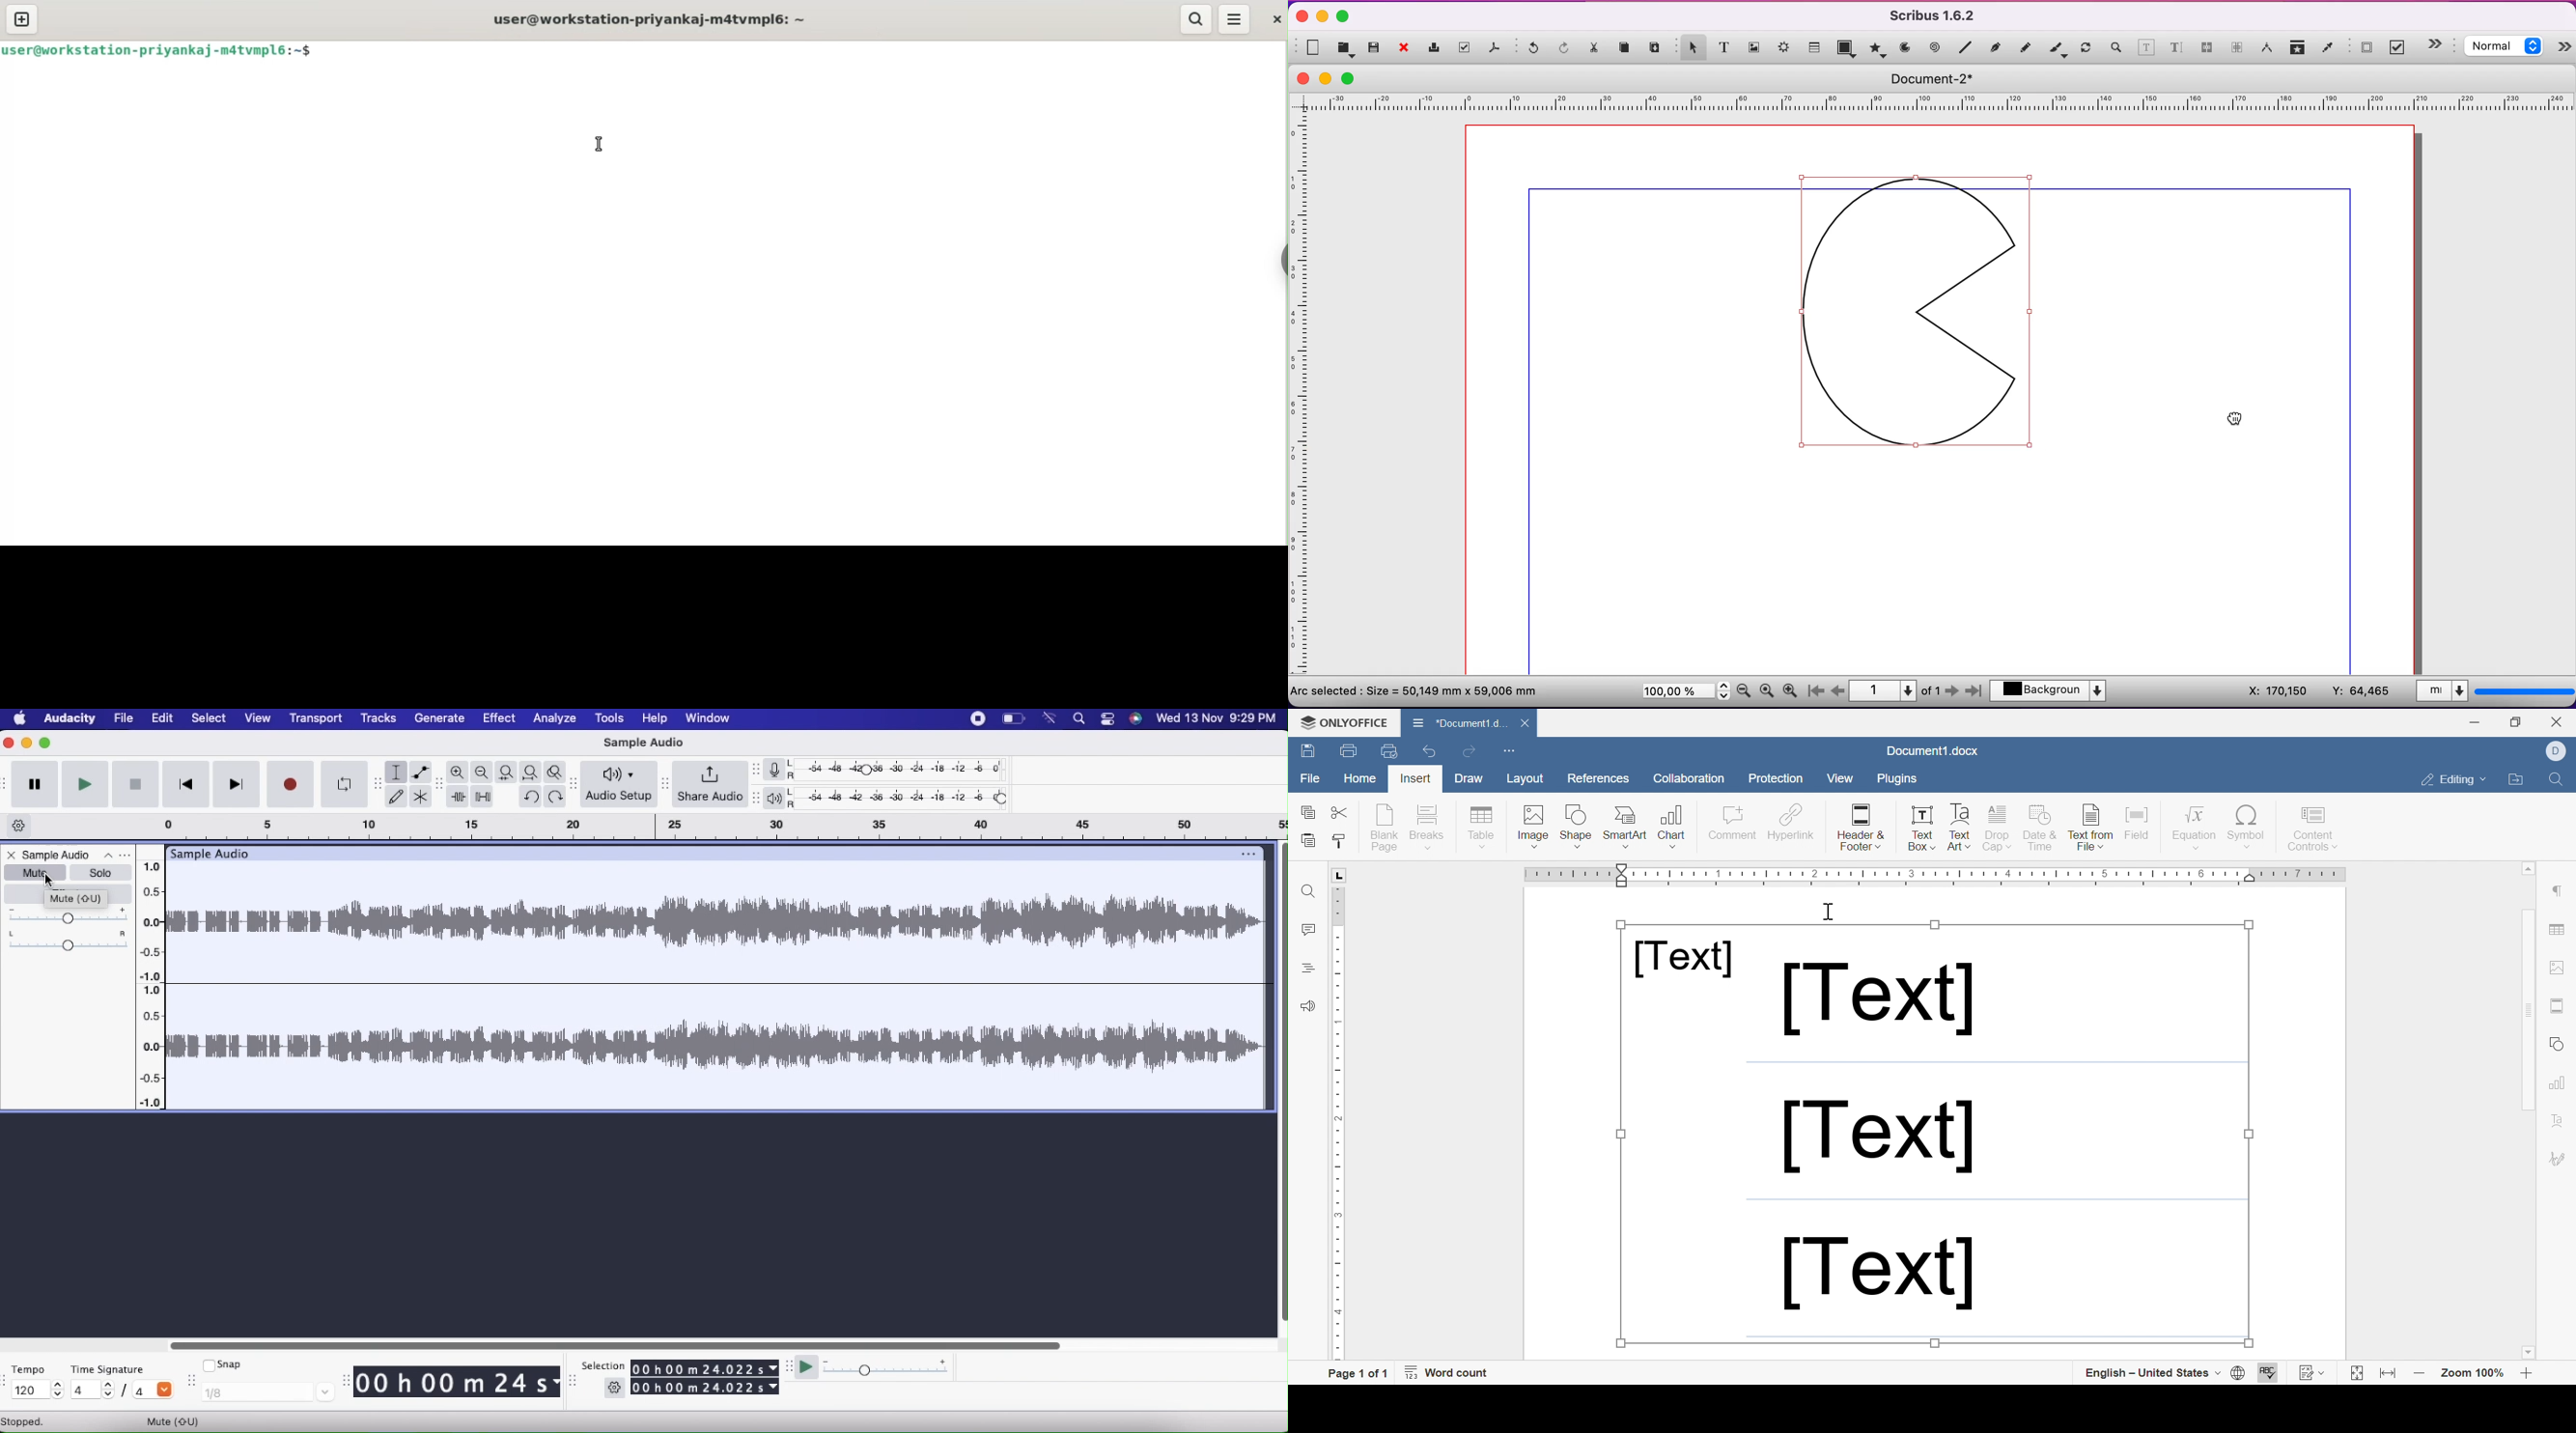  What do you see at coordinates (2092, 829) in the screenshot?
I see `Text from file` at bounding box center [2092, 829].